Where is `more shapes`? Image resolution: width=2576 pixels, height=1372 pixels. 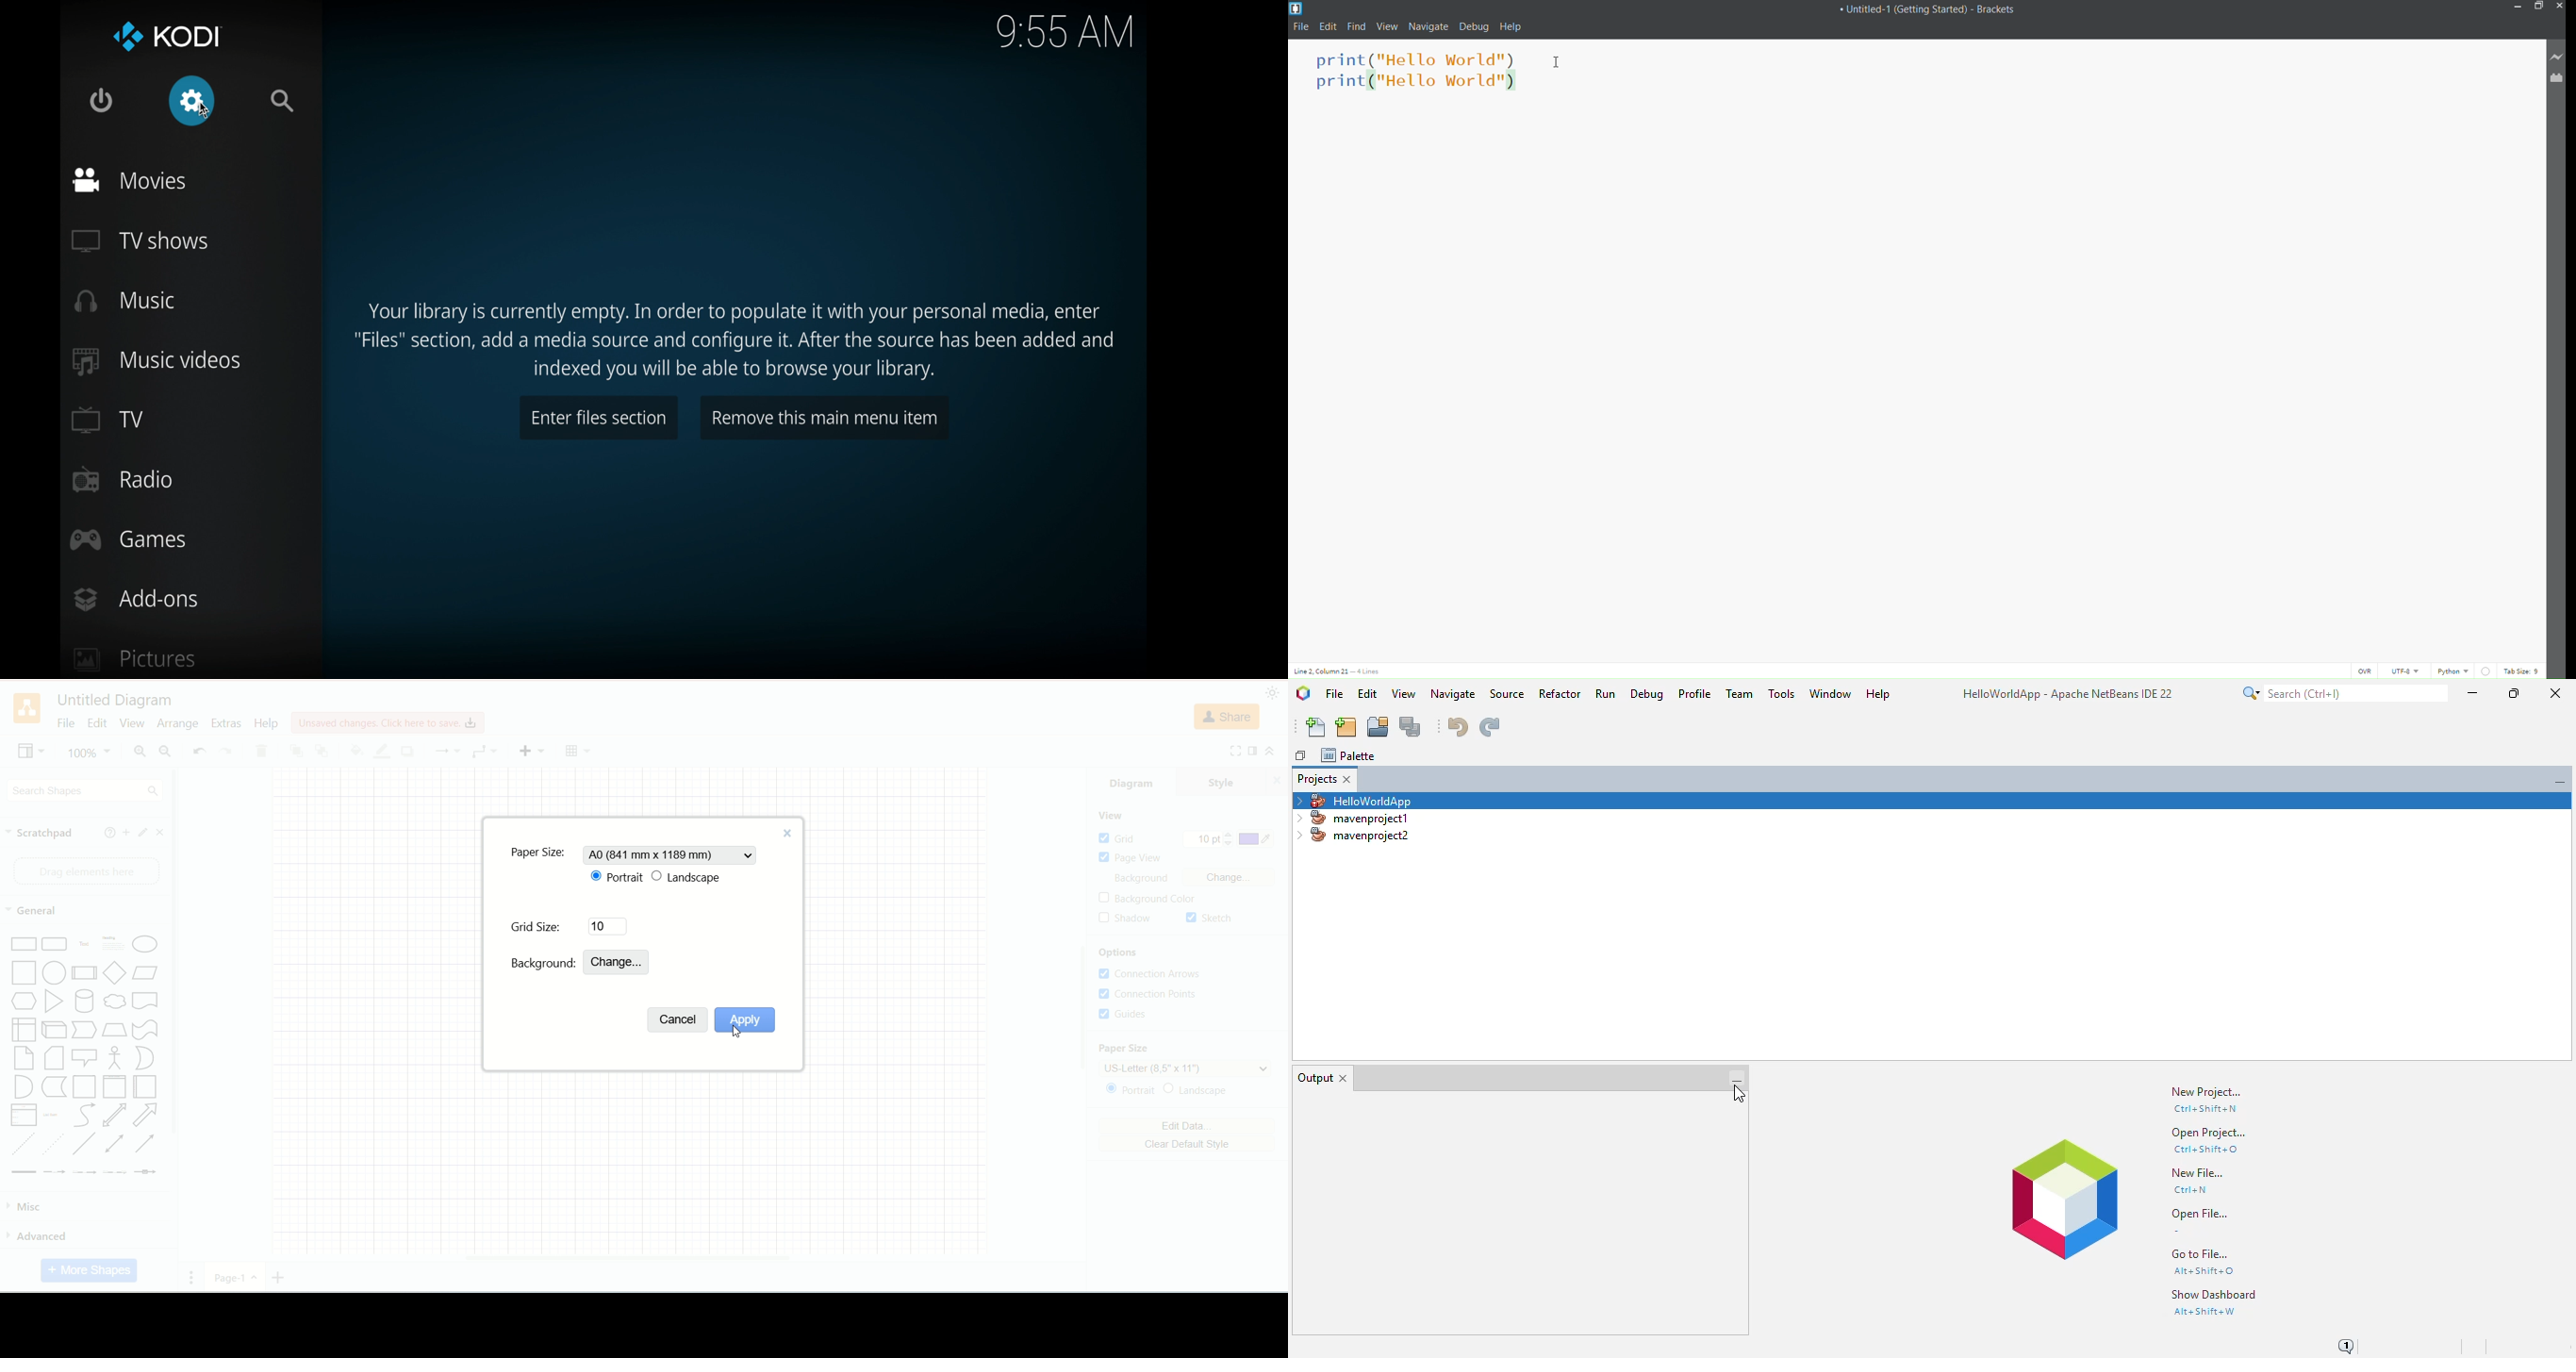
more shapes is located at coordinates (89, 1271).